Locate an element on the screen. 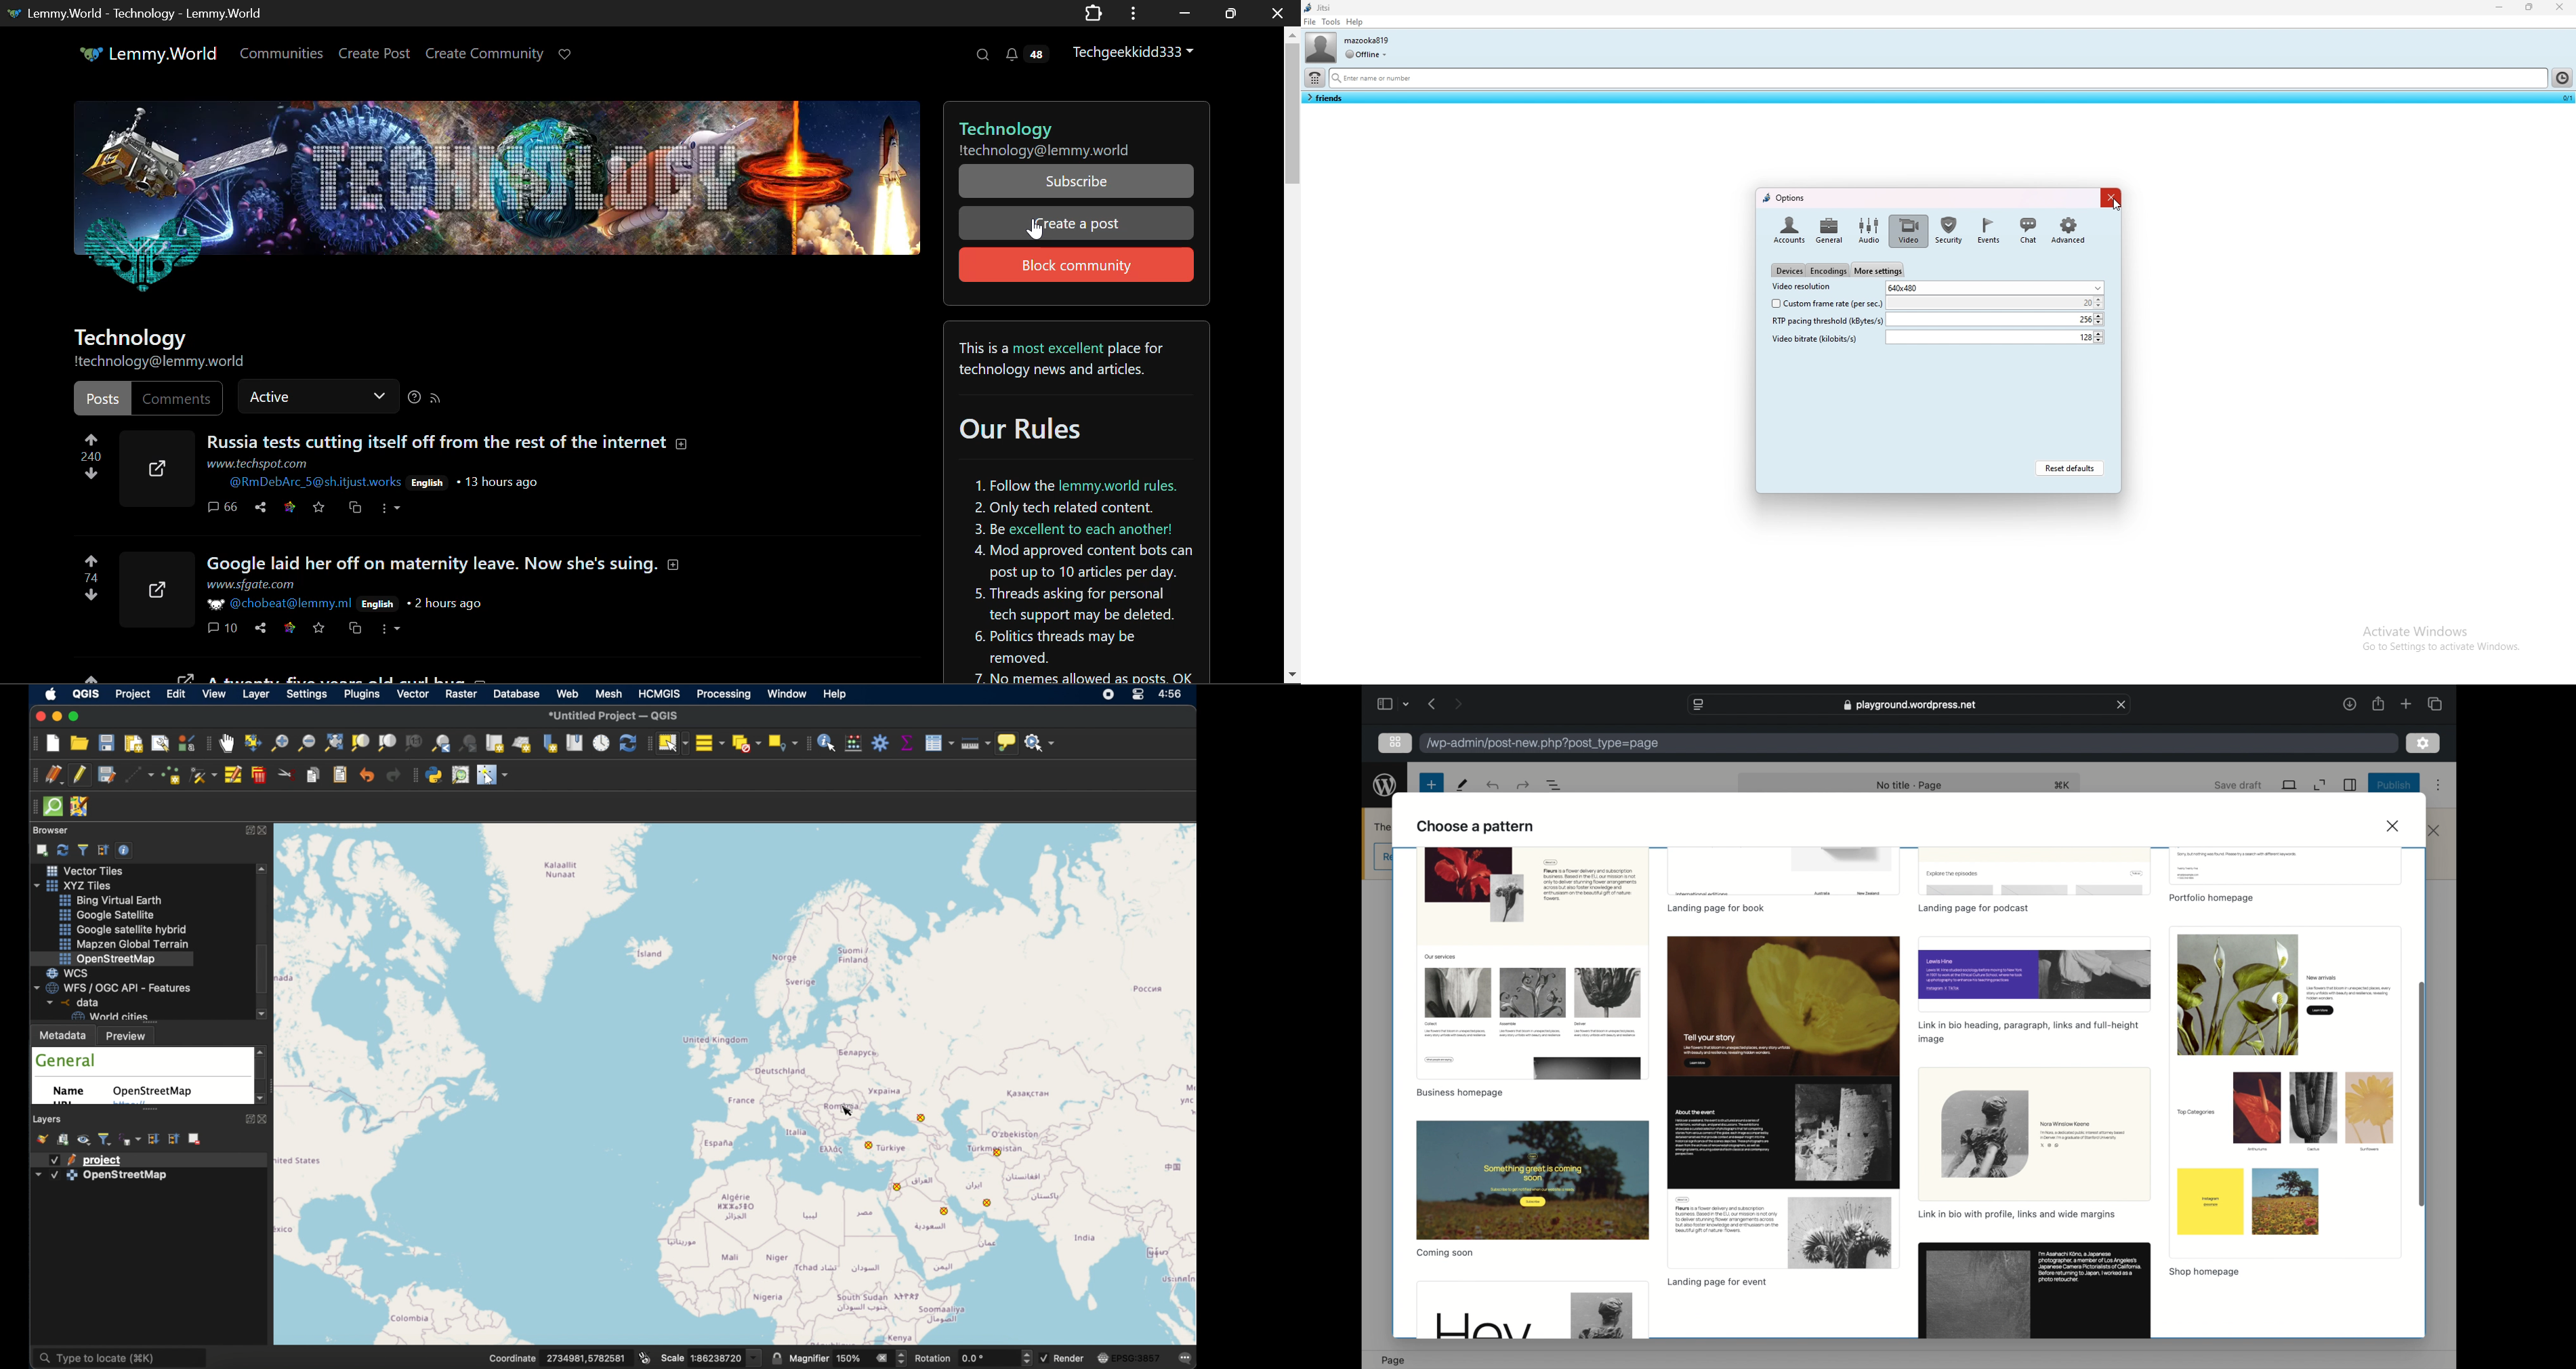  show map tips is located at coordinates (1007, 744).